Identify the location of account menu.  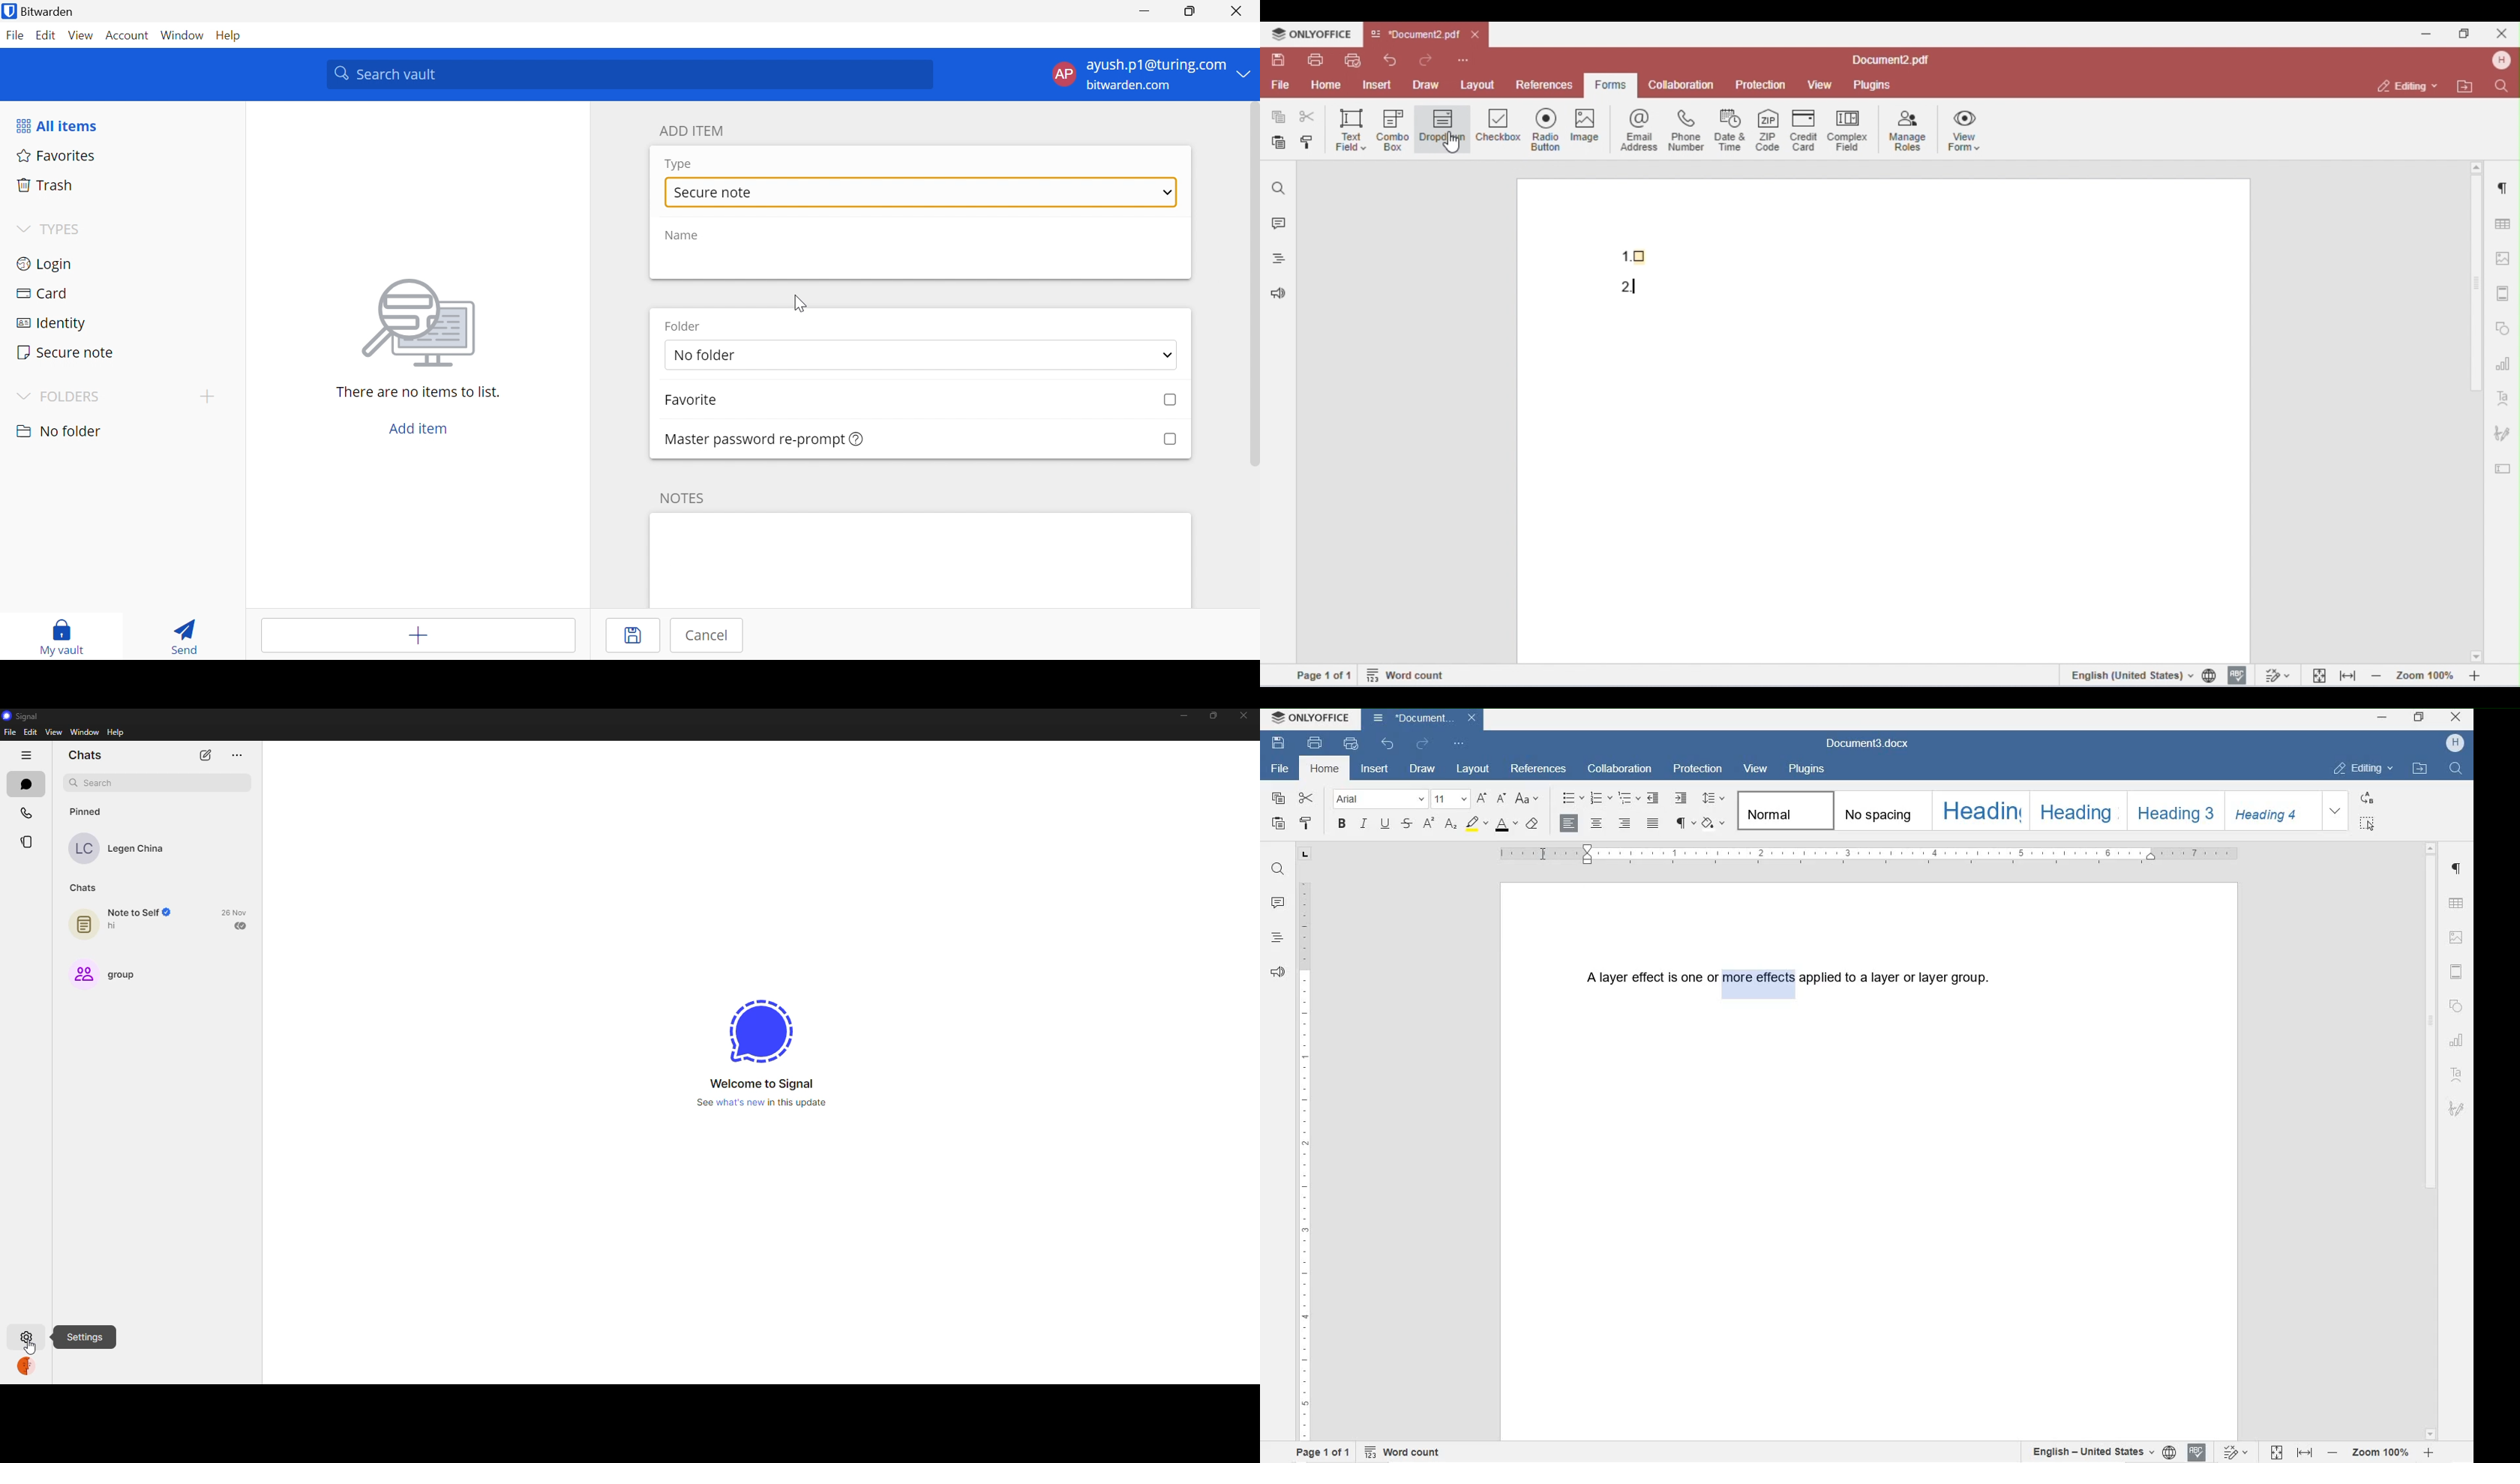
(1149, 75).